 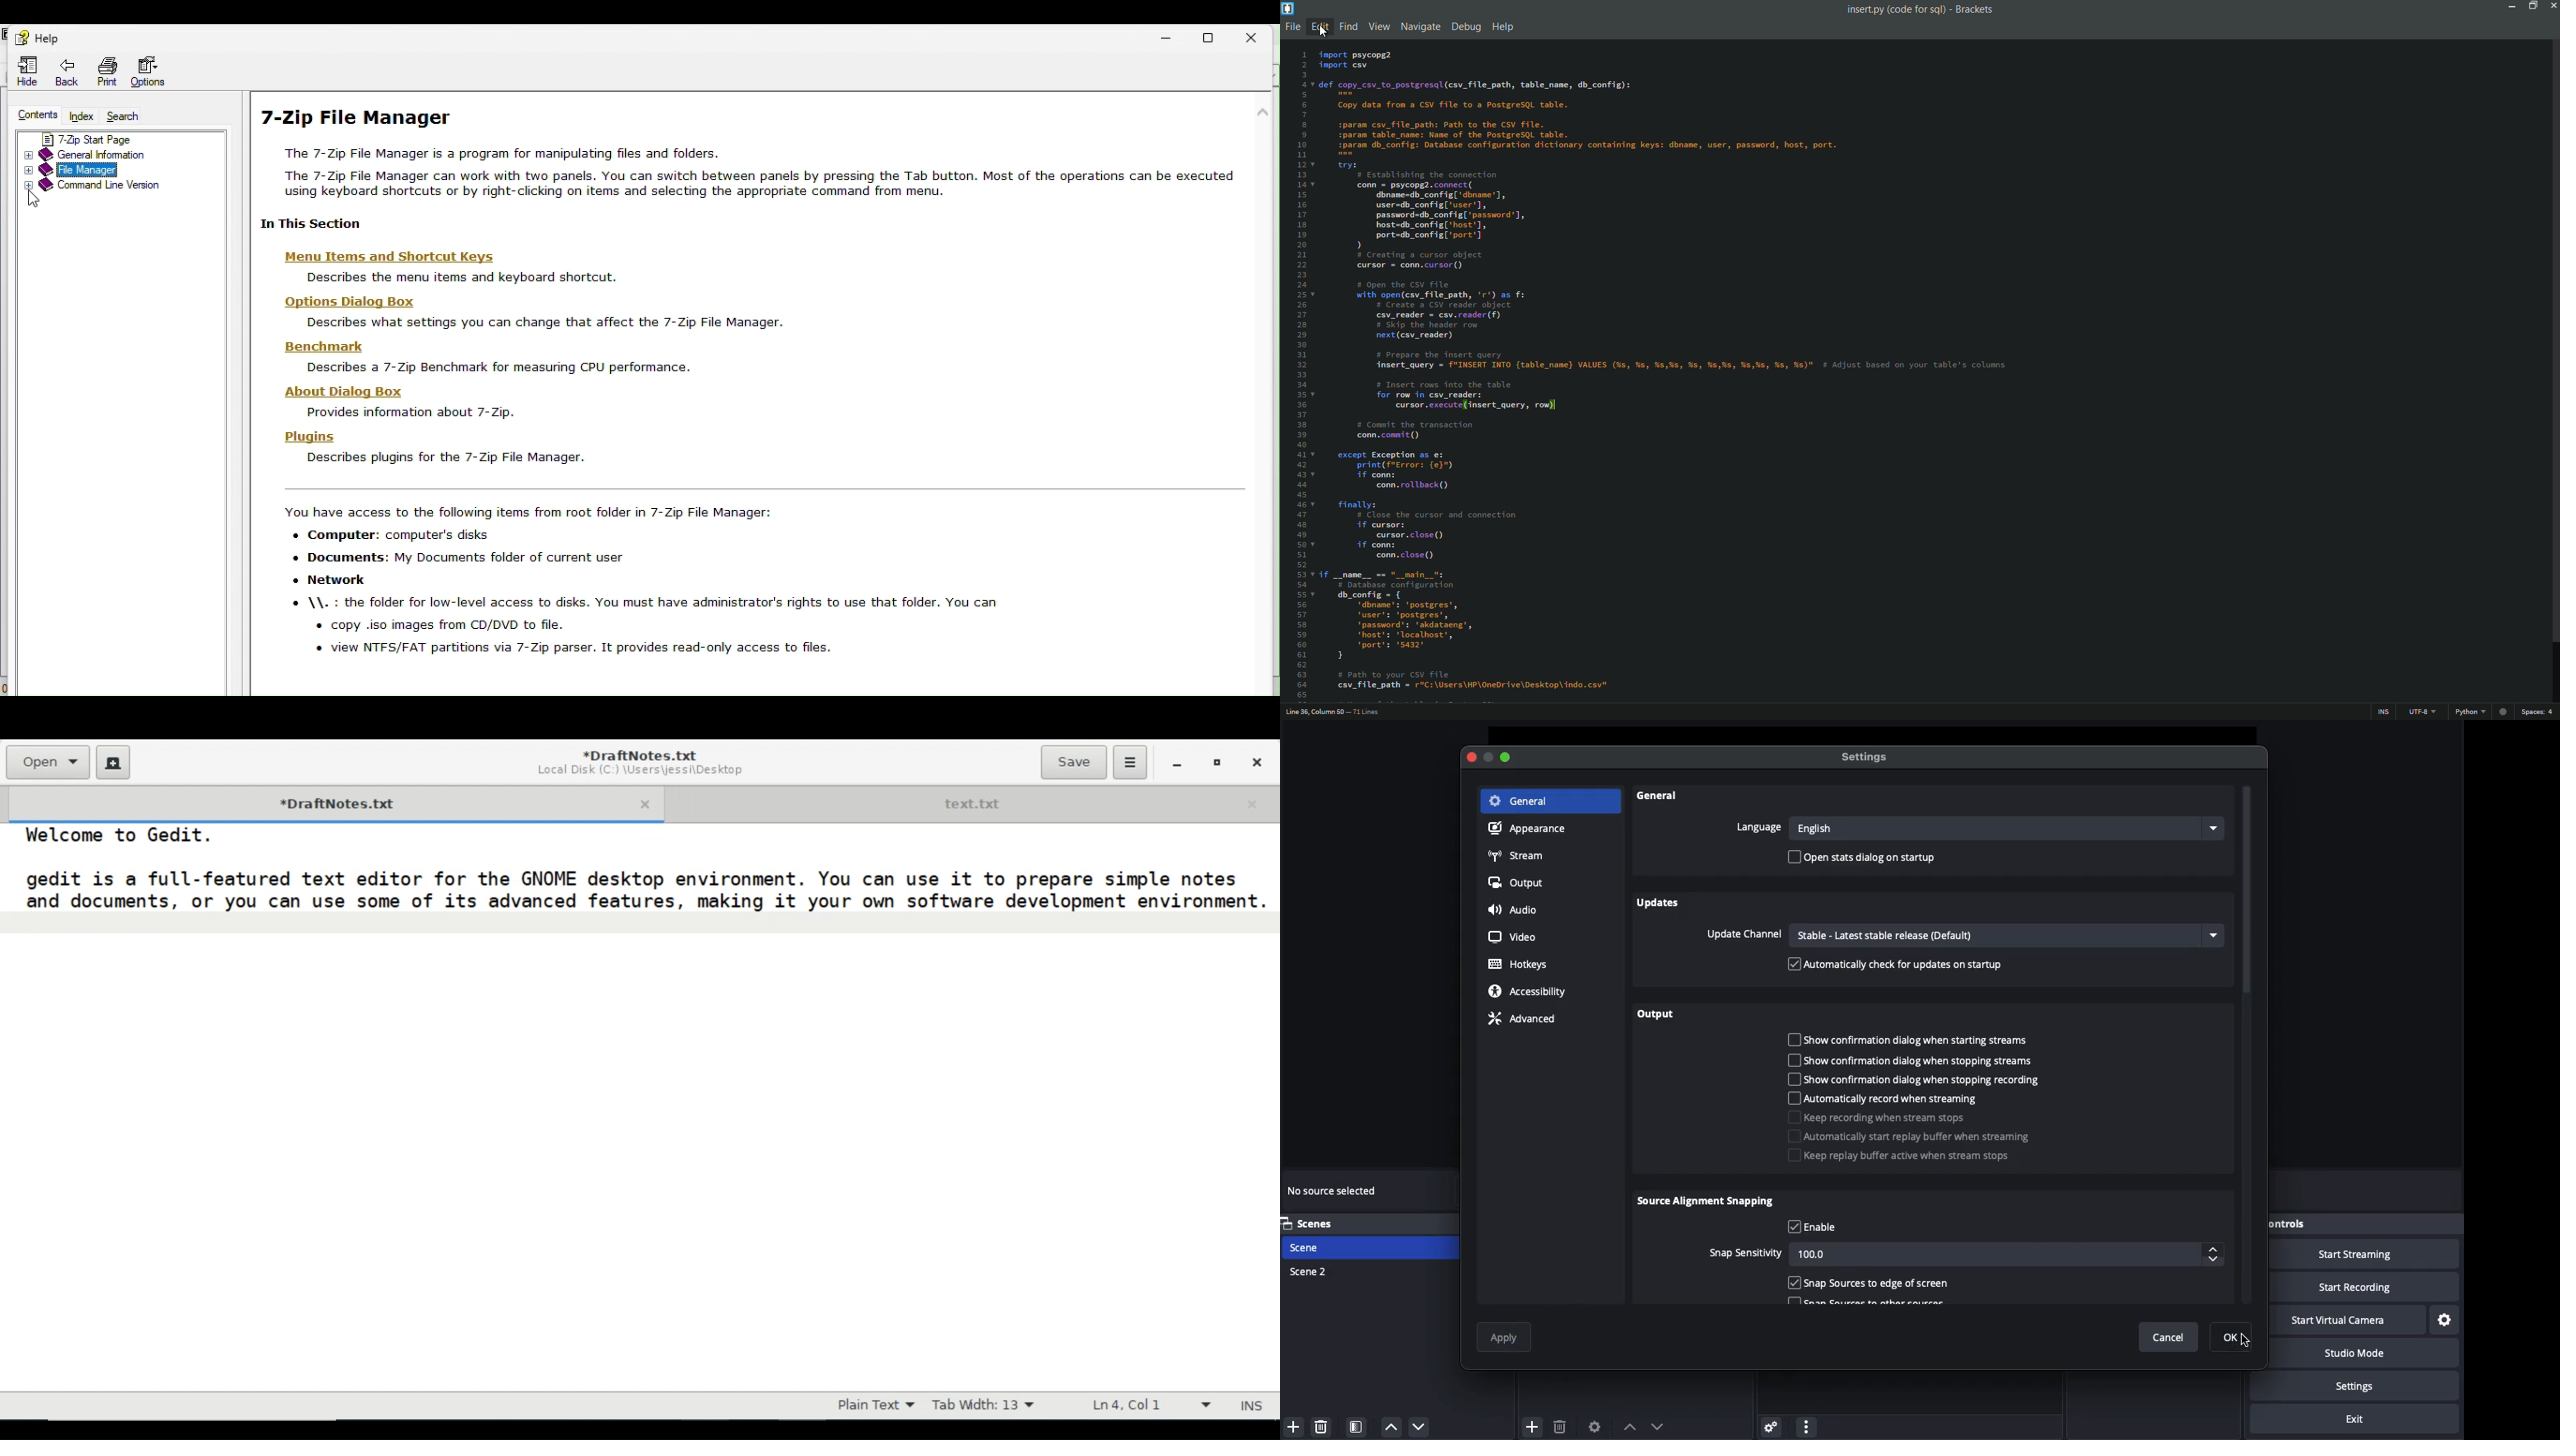 I want to click on cursor, so click(x=1325, y=33).